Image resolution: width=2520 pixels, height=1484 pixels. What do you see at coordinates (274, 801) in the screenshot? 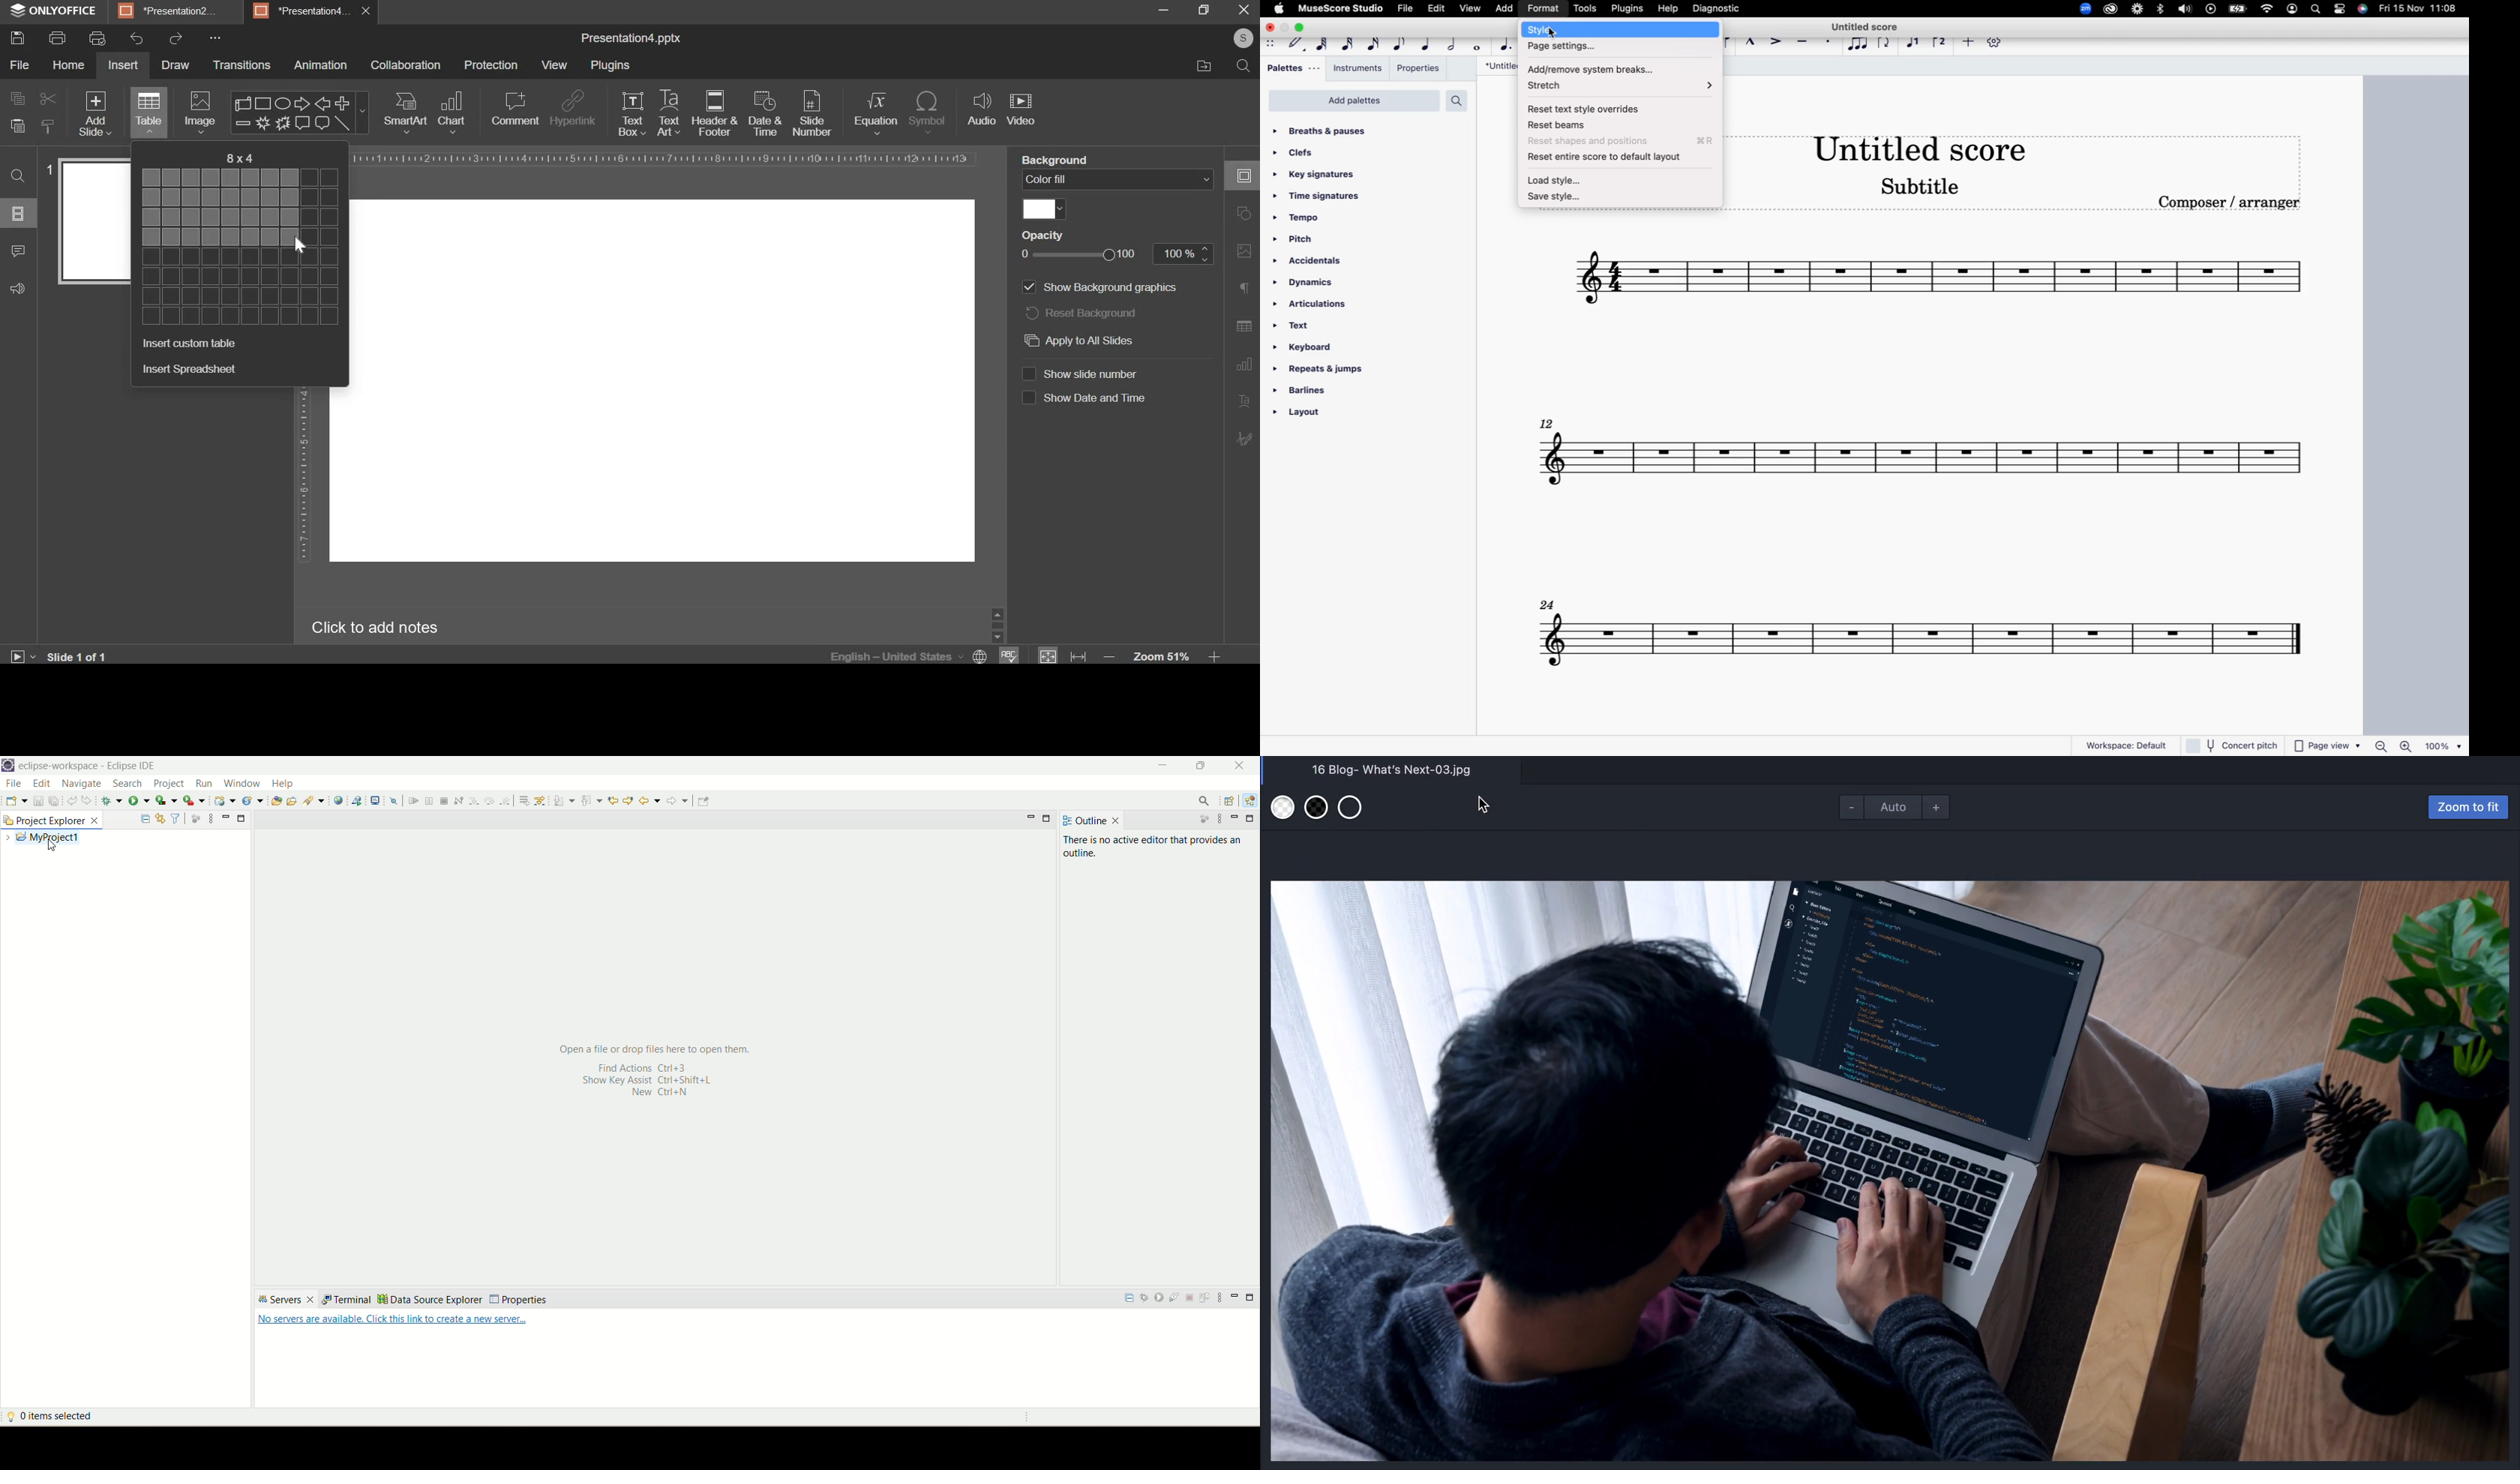
I see `open type` at bounding box center [274, 801].